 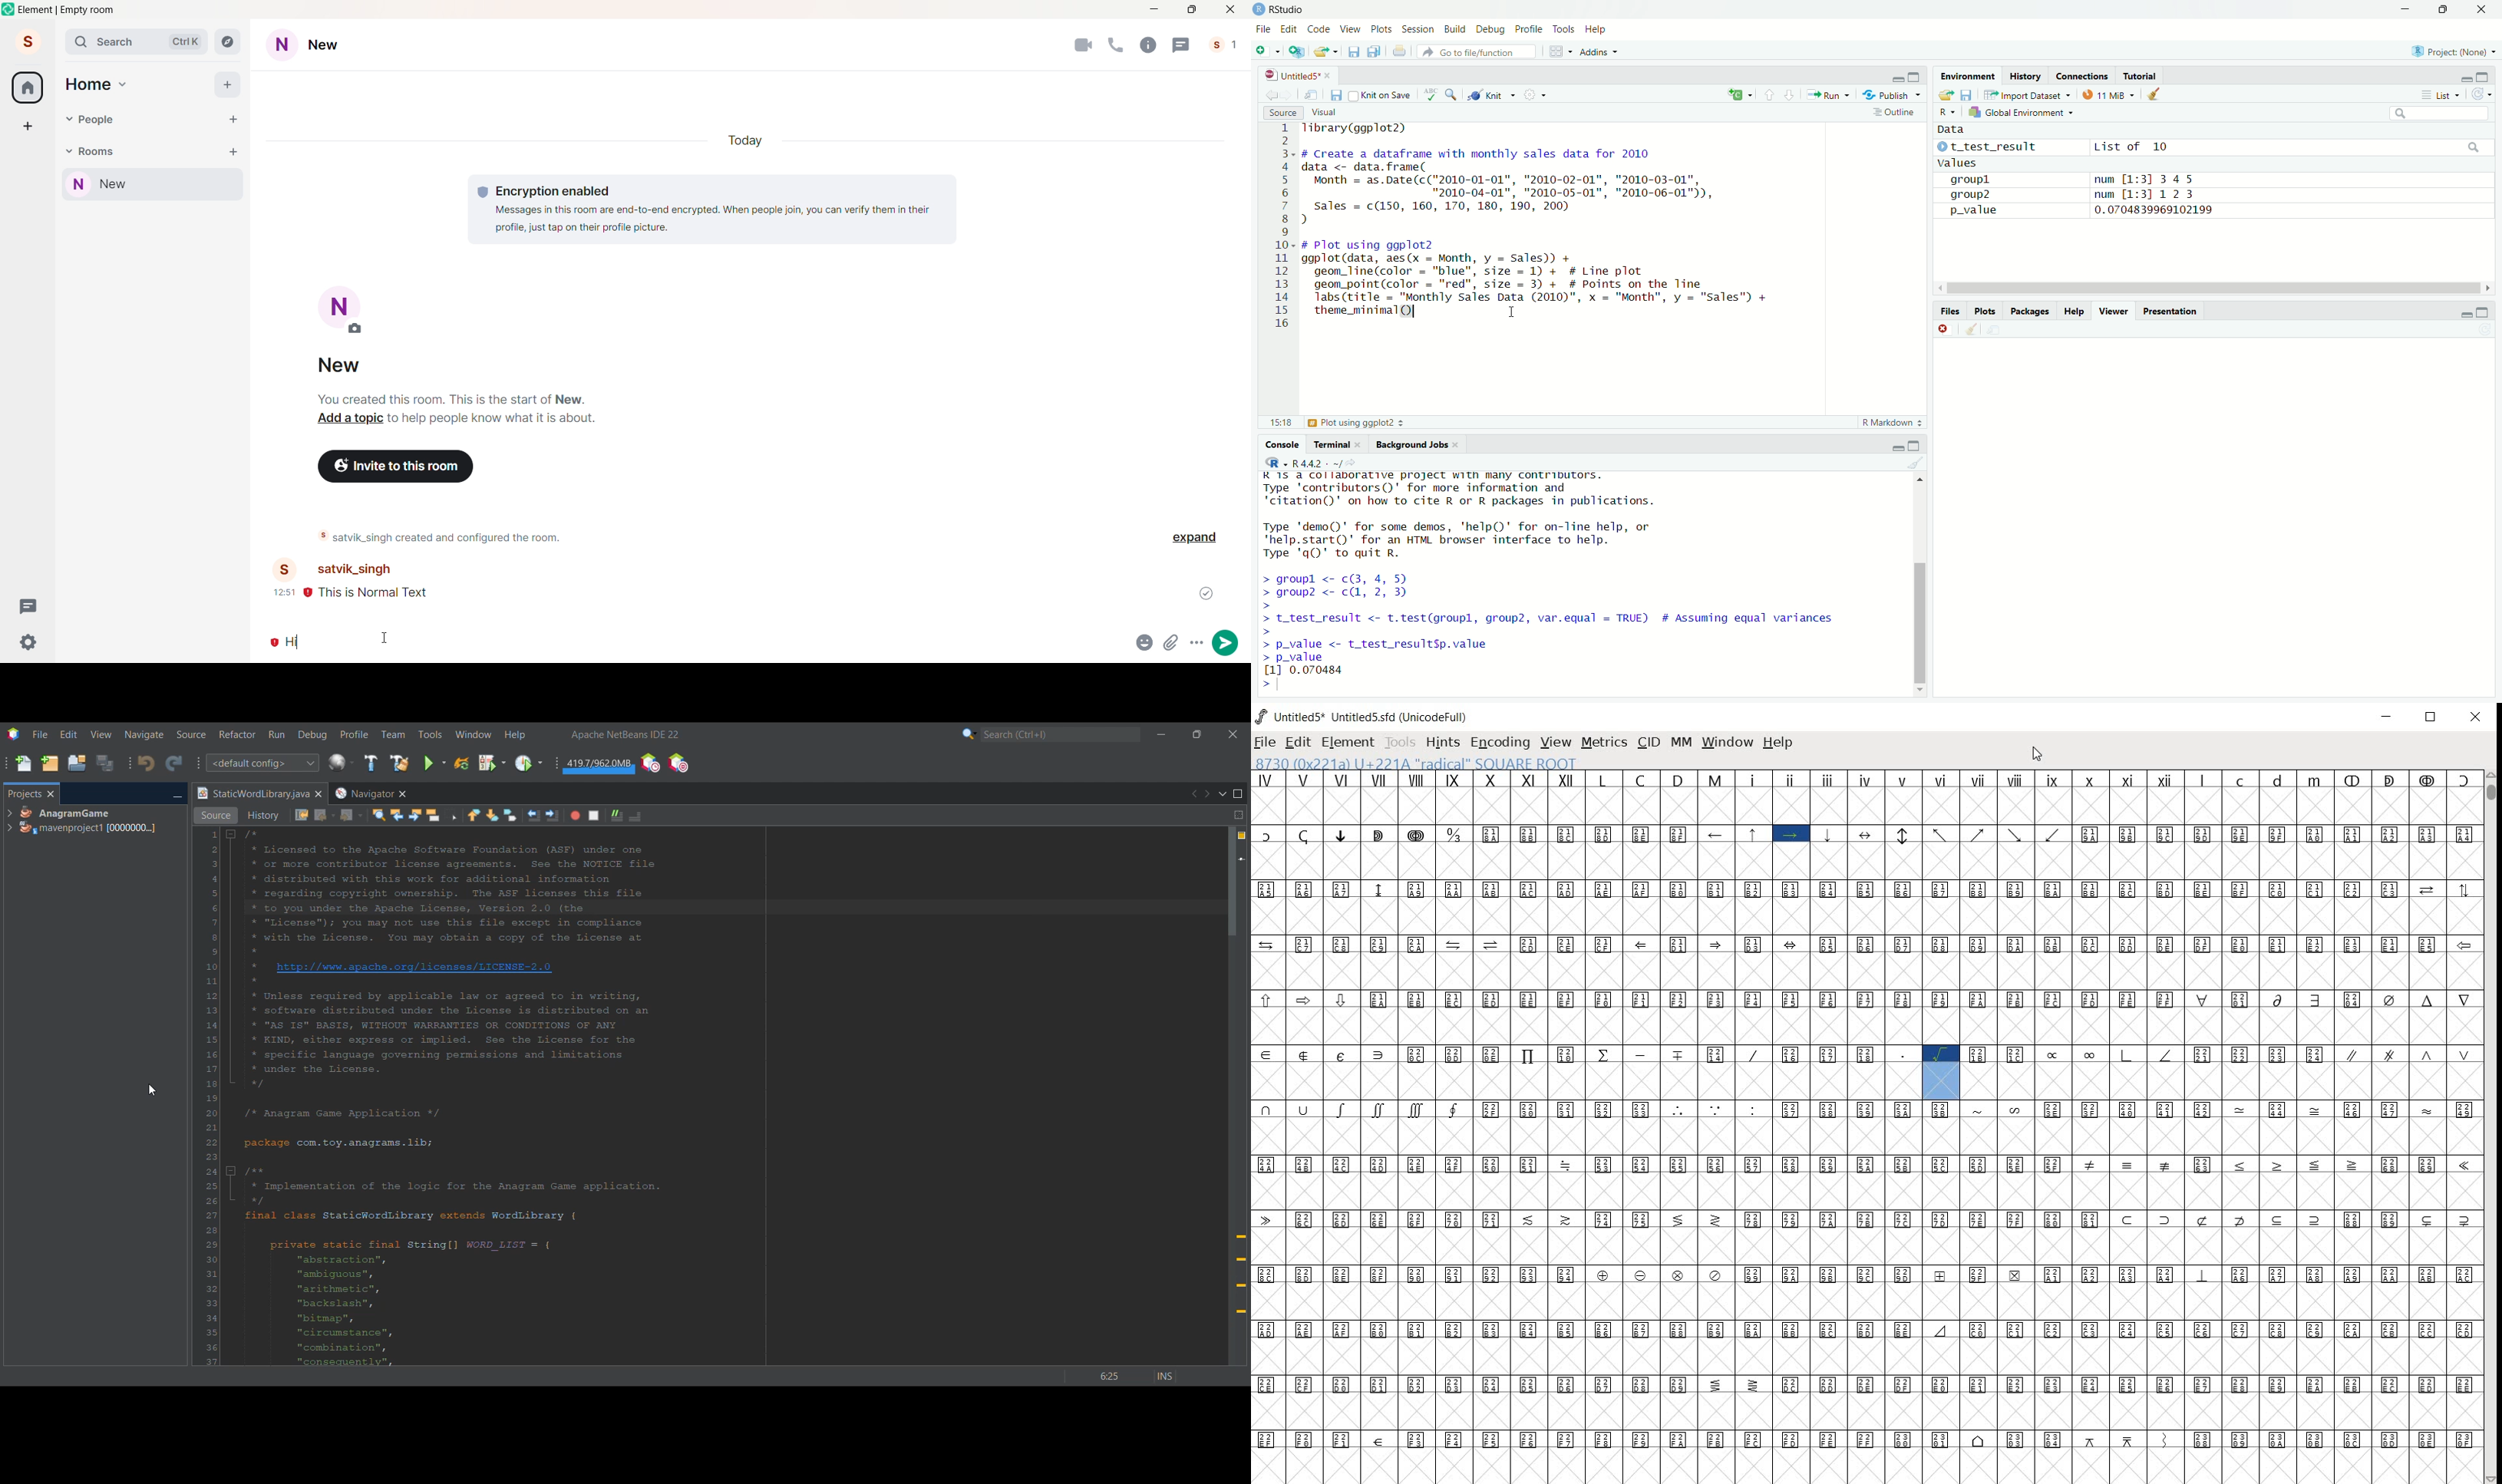 What do you see at coordinates (1242, 836) in the screenshot?
I see `4 warnings` at bounding box center [1242, 836].